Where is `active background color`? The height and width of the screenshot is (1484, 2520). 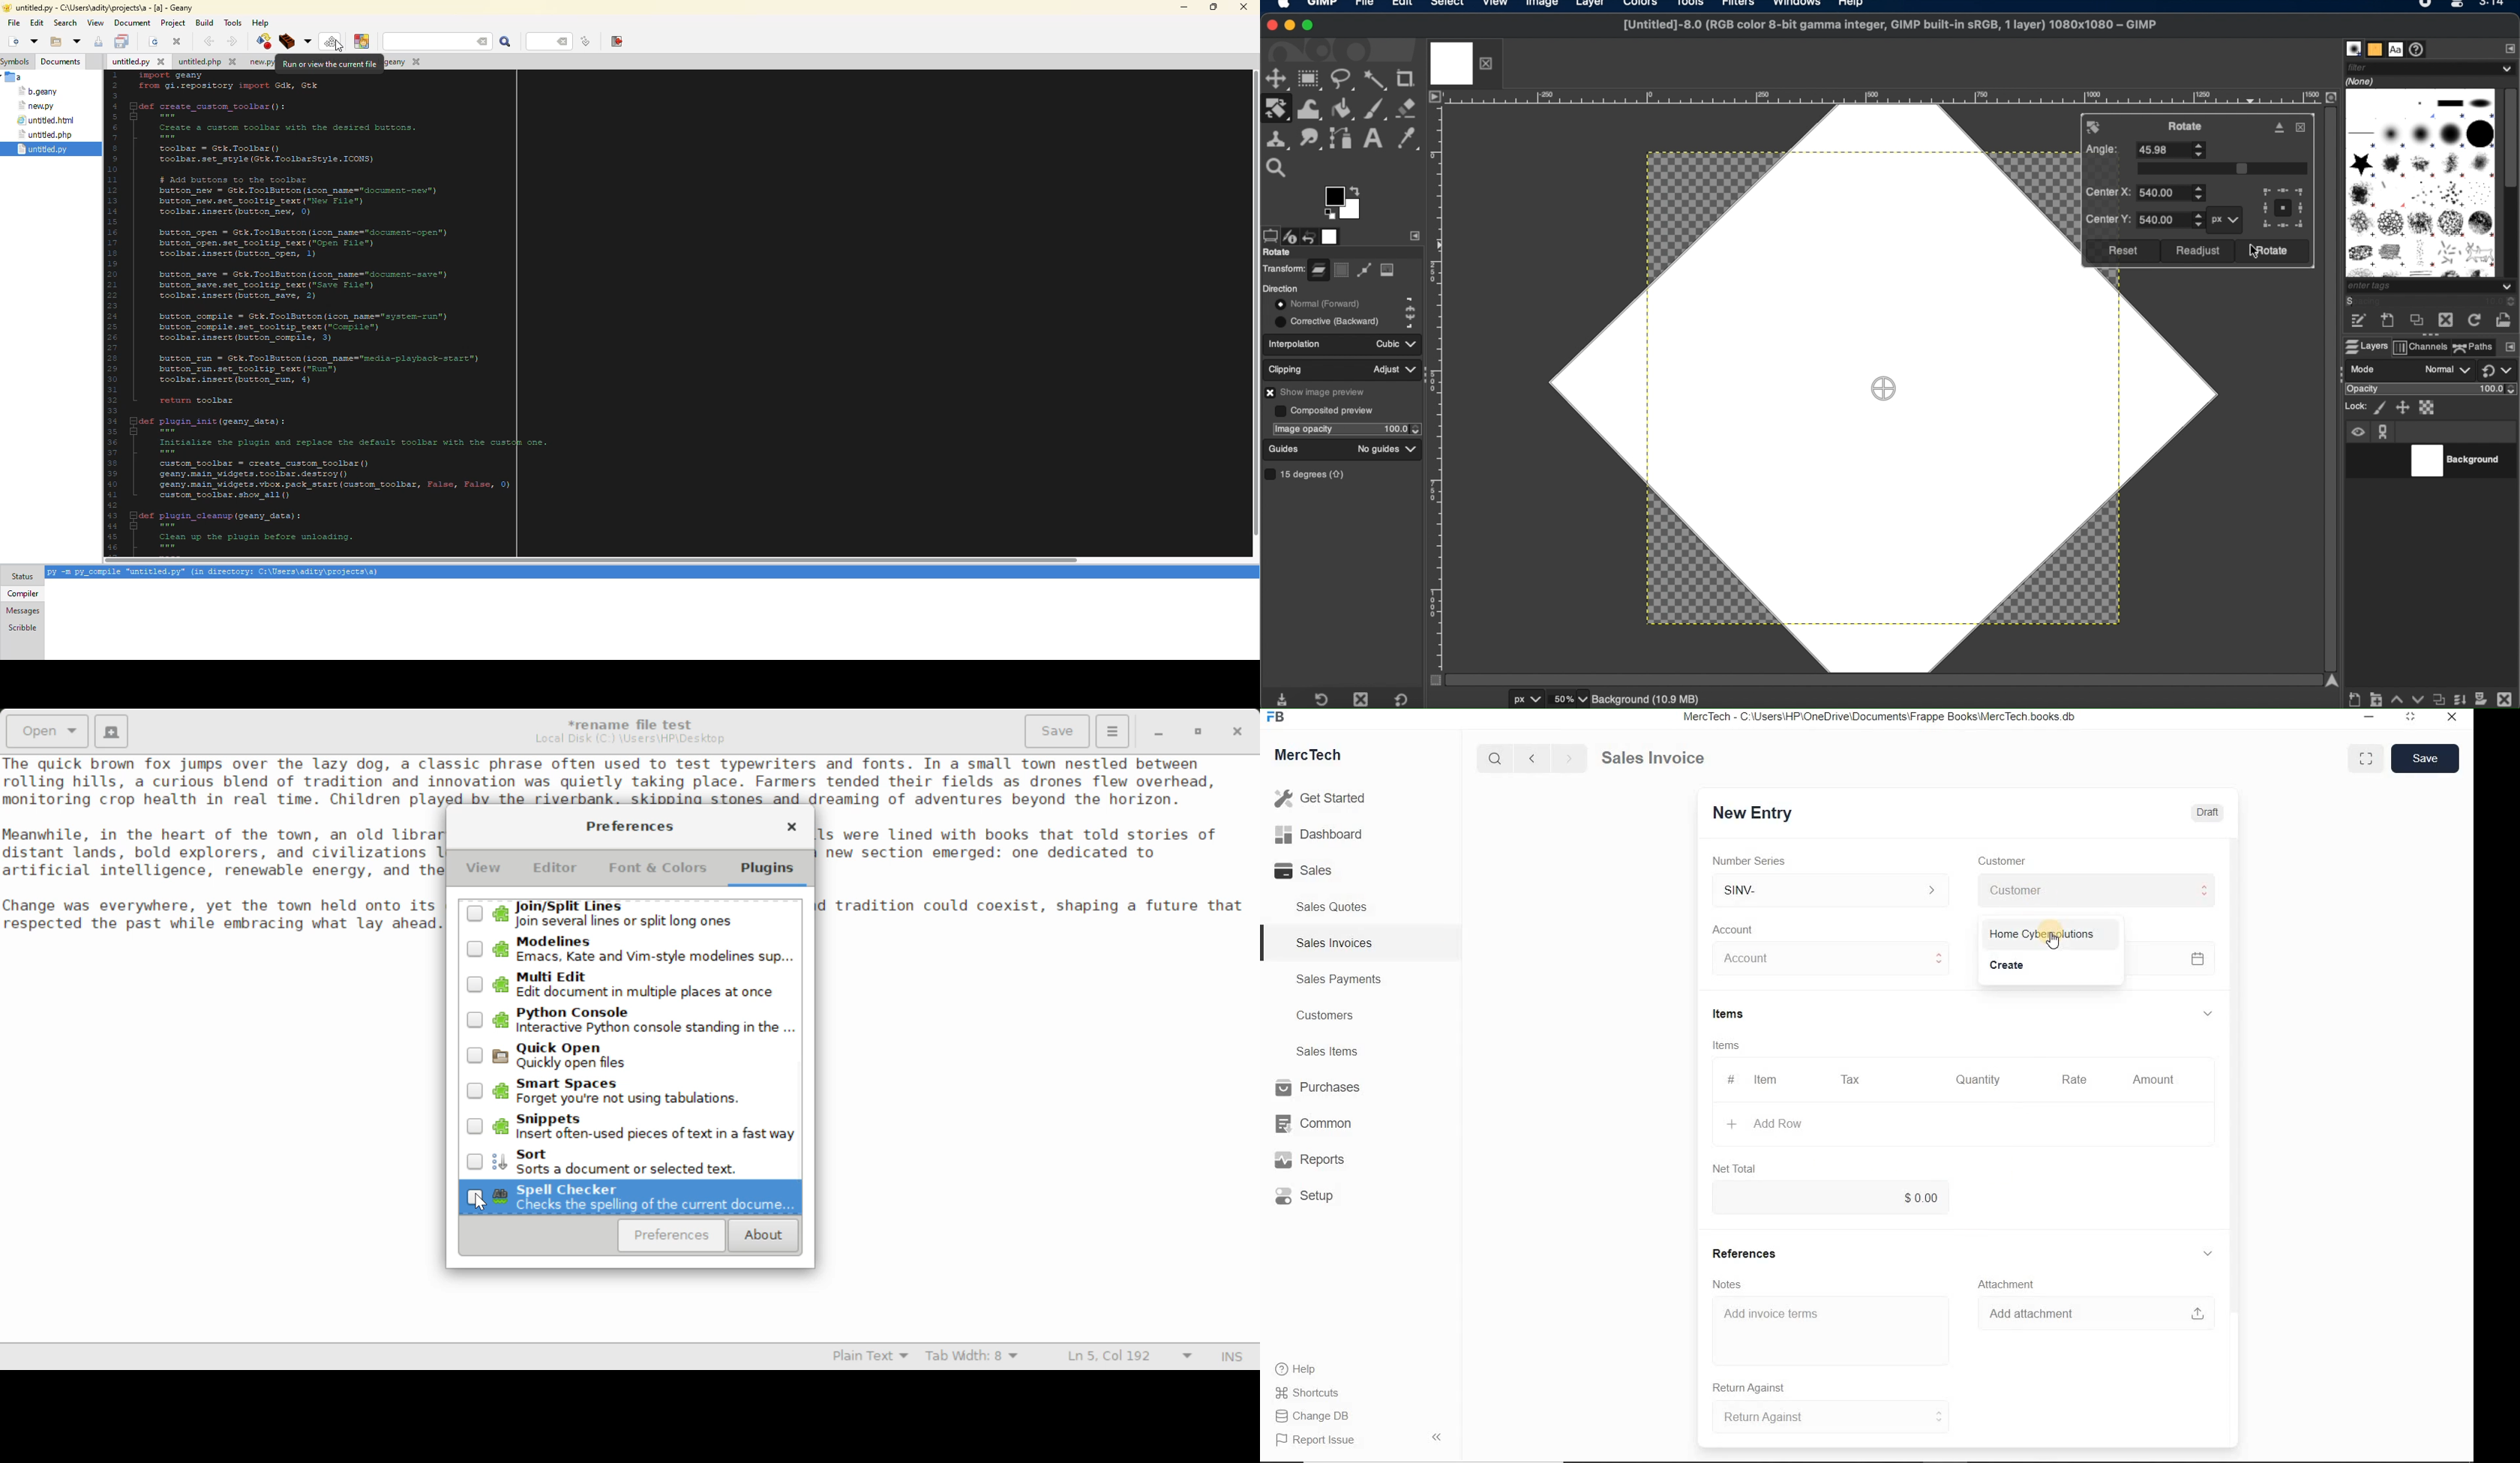
active background color is located at coordinates (1353, 216).